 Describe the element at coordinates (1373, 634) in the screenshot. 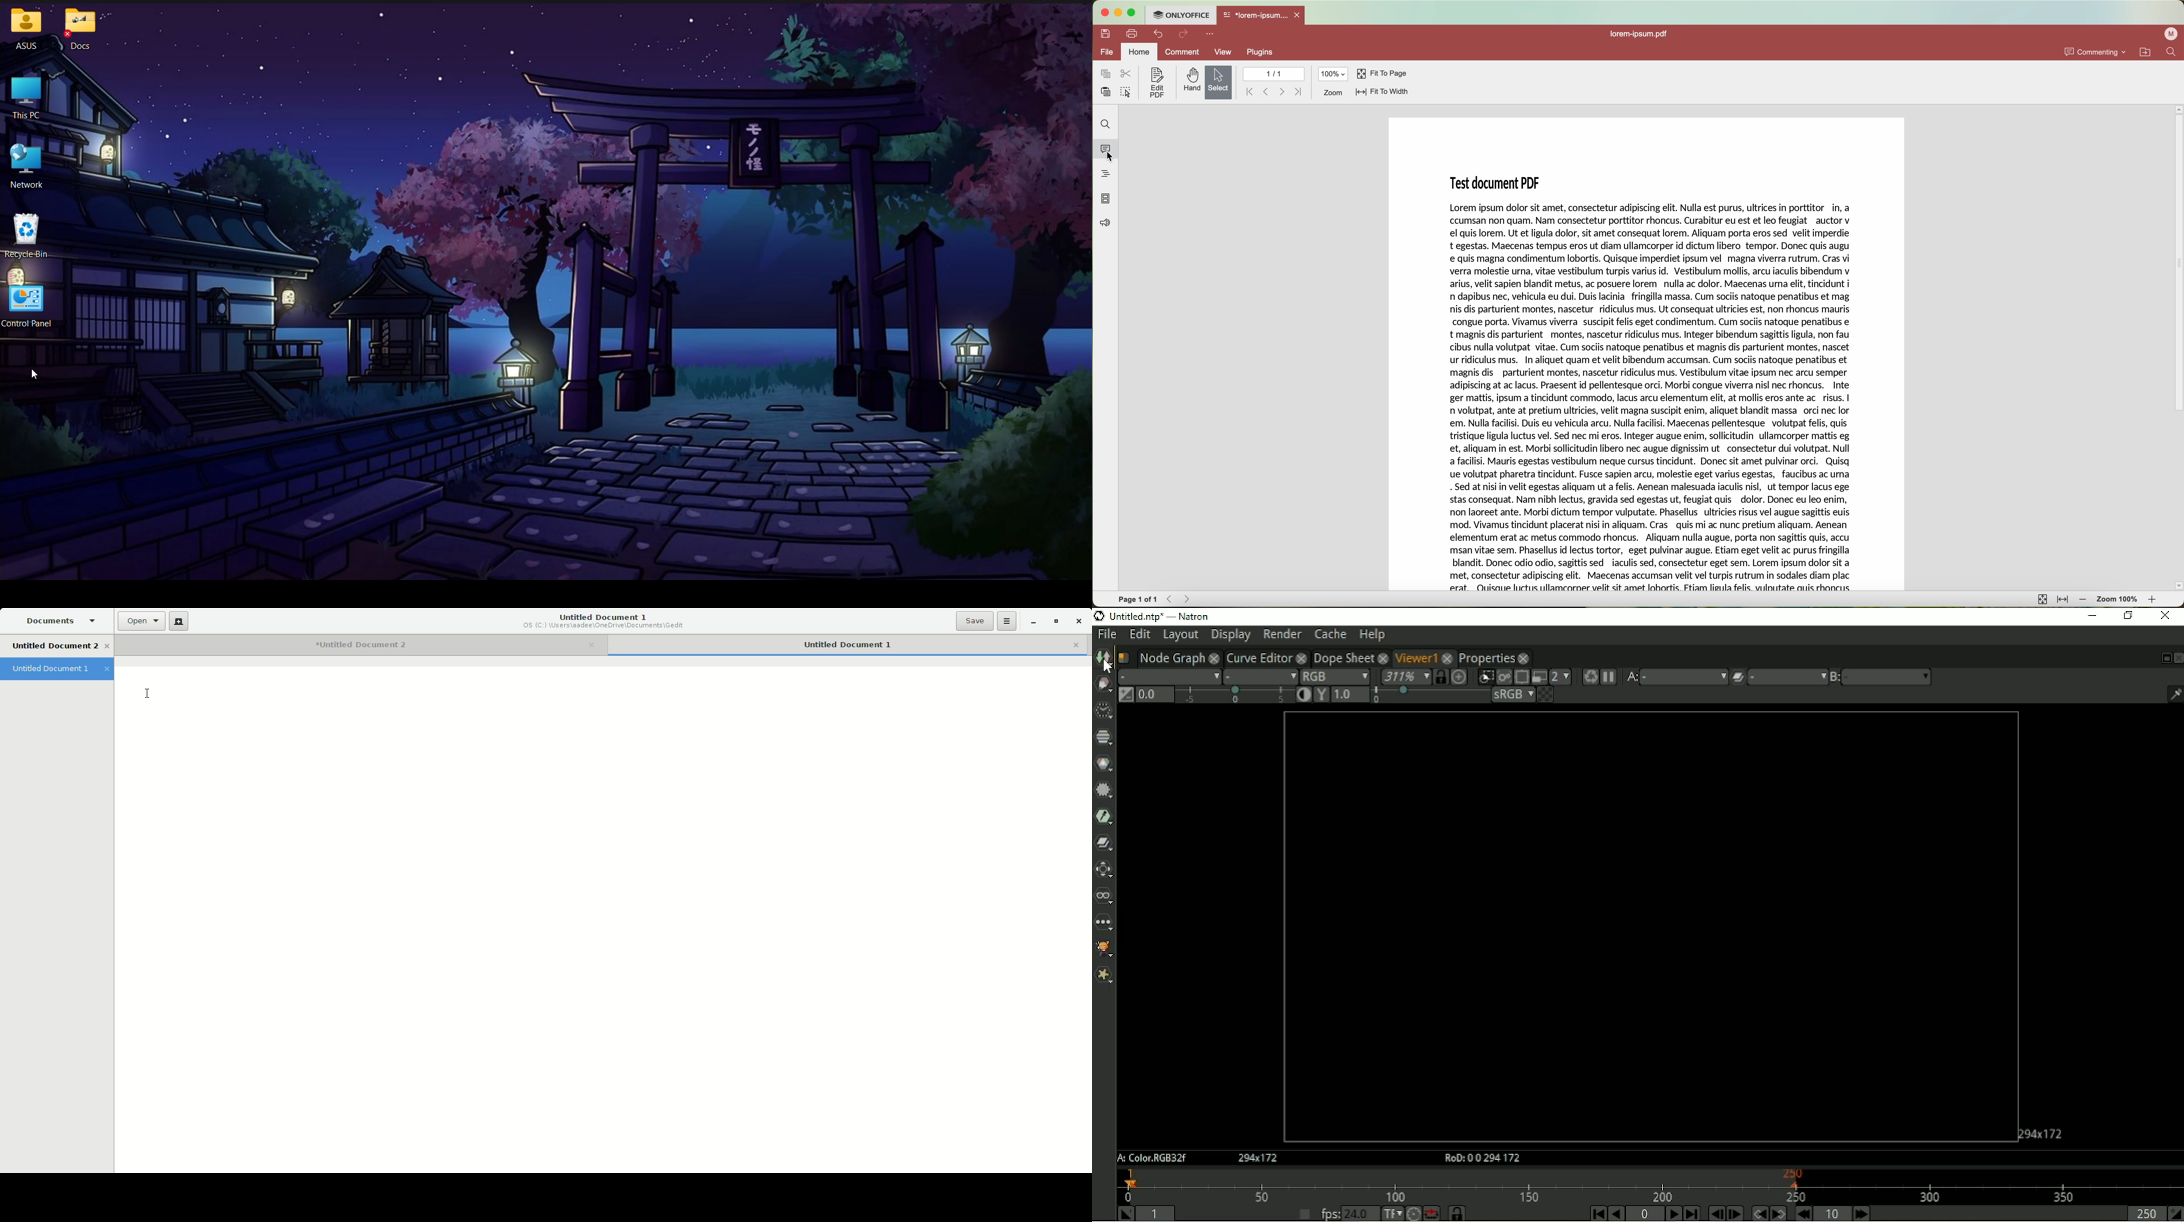

I see `Help` at that location.